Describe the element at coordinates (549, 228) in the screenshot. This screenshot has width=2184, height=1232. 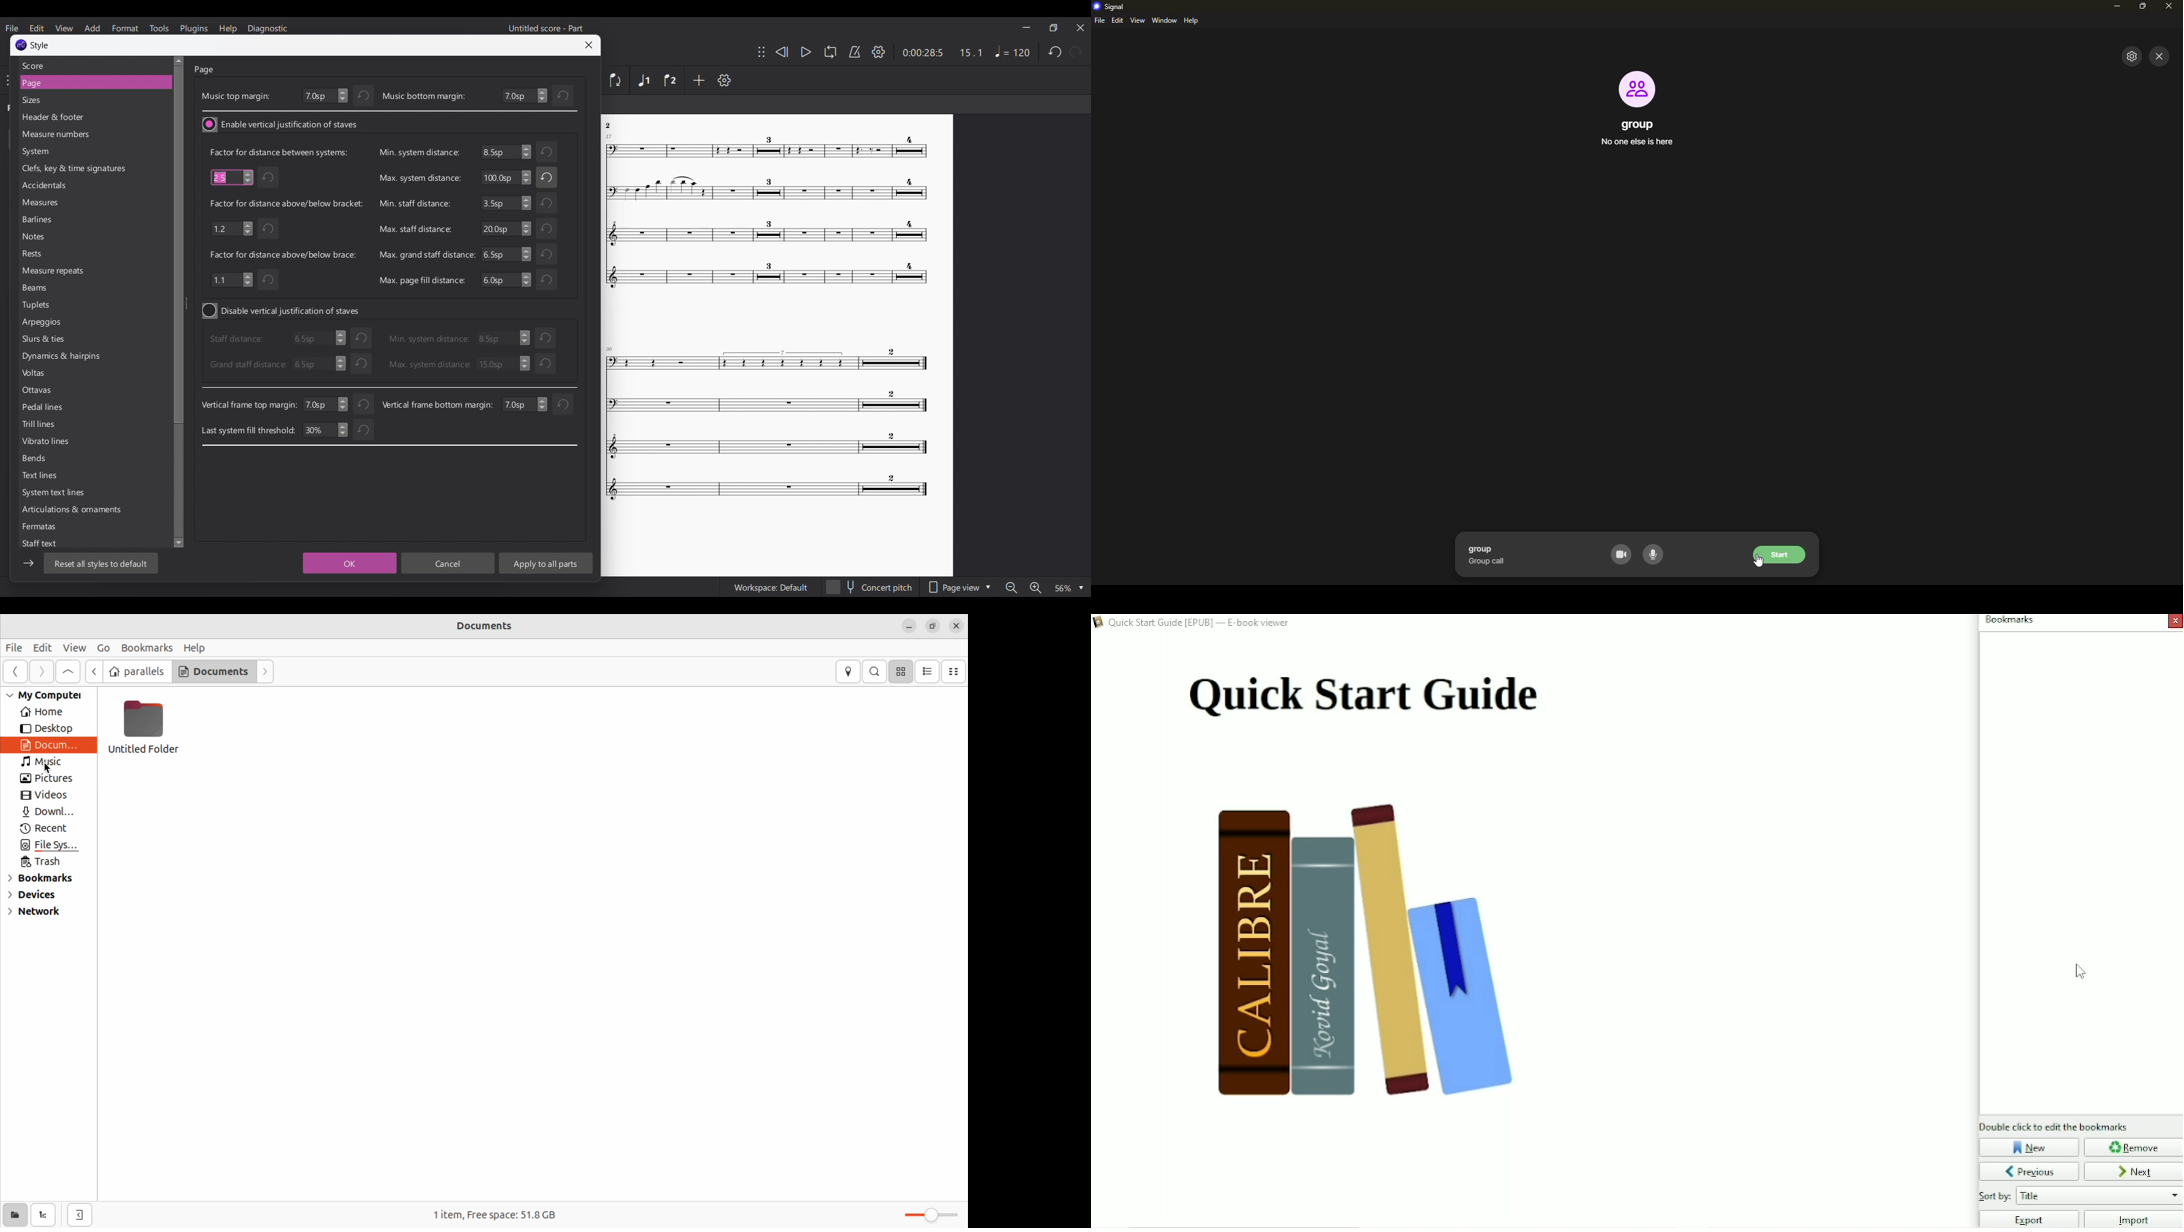
I see `Undo` at that location.